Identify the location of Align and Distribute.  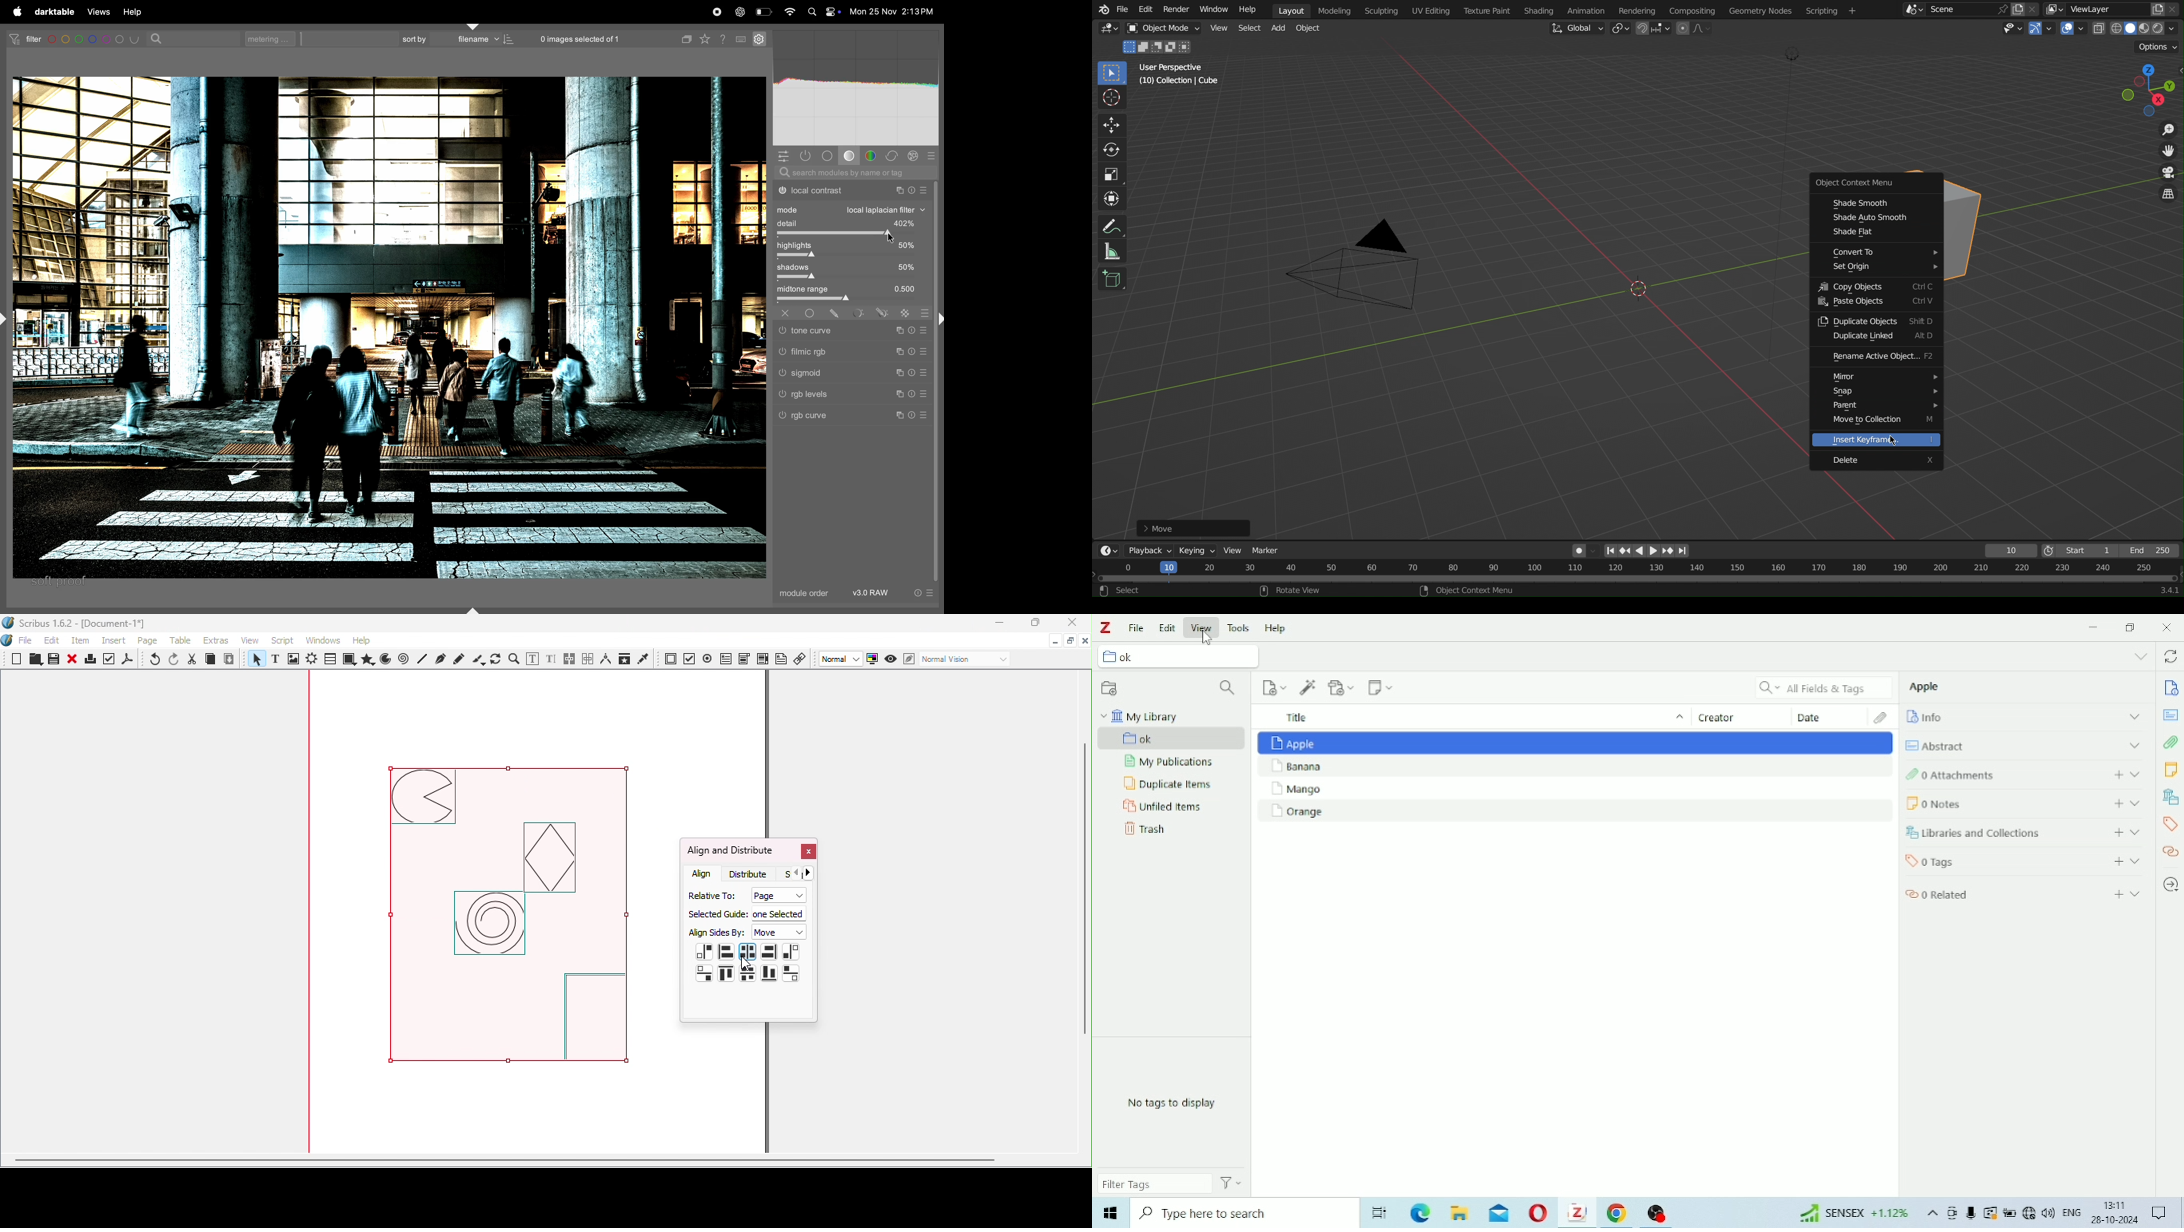
(730, 851).